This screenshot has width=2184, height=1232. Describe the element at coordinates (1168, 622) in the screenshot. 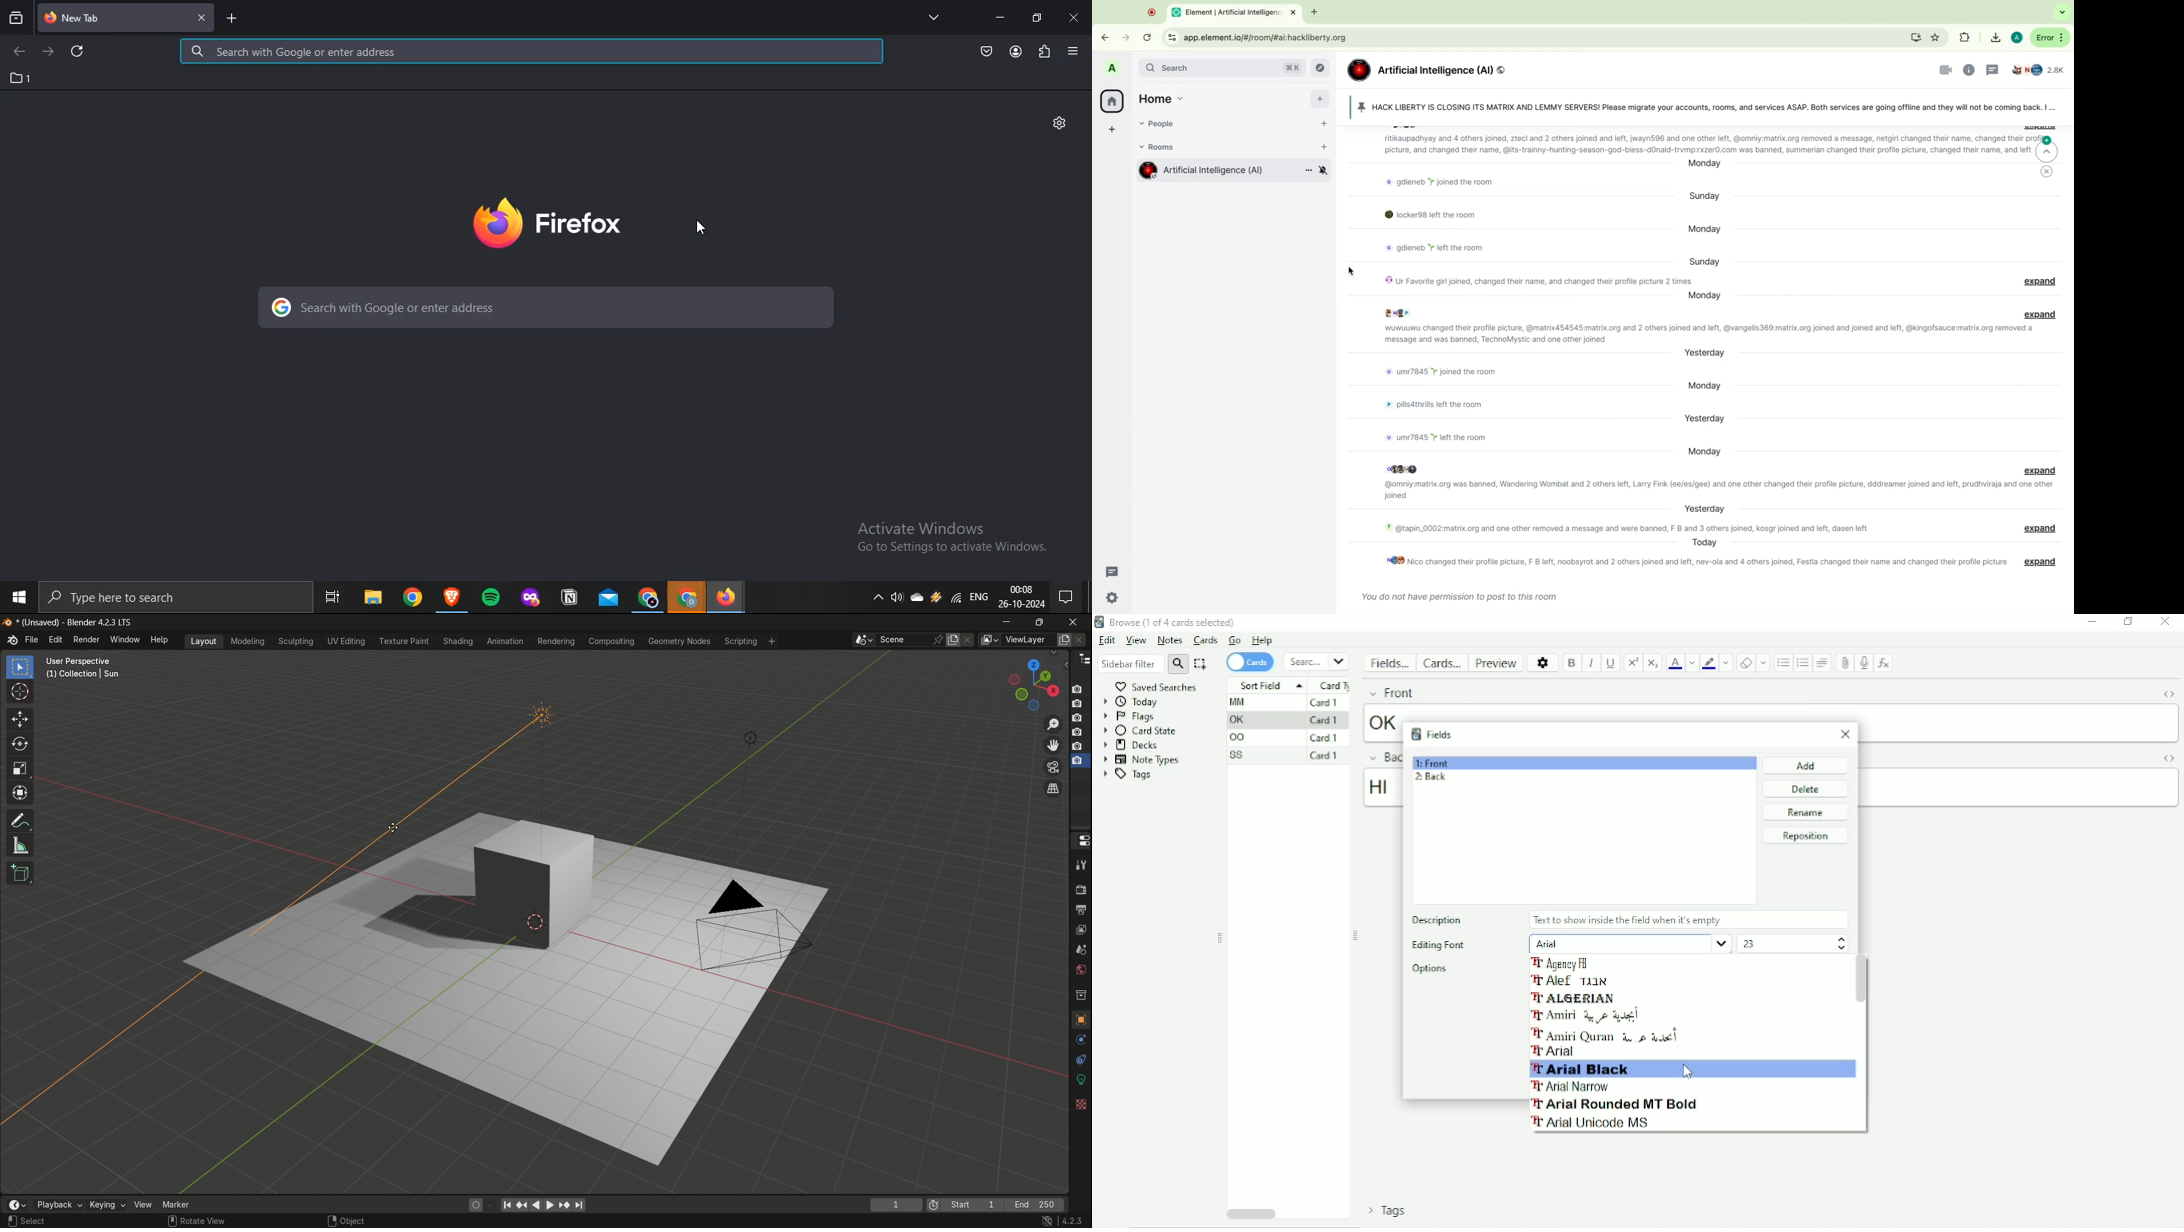

I see `Browse(1 of 4 cards selected)` at that location.